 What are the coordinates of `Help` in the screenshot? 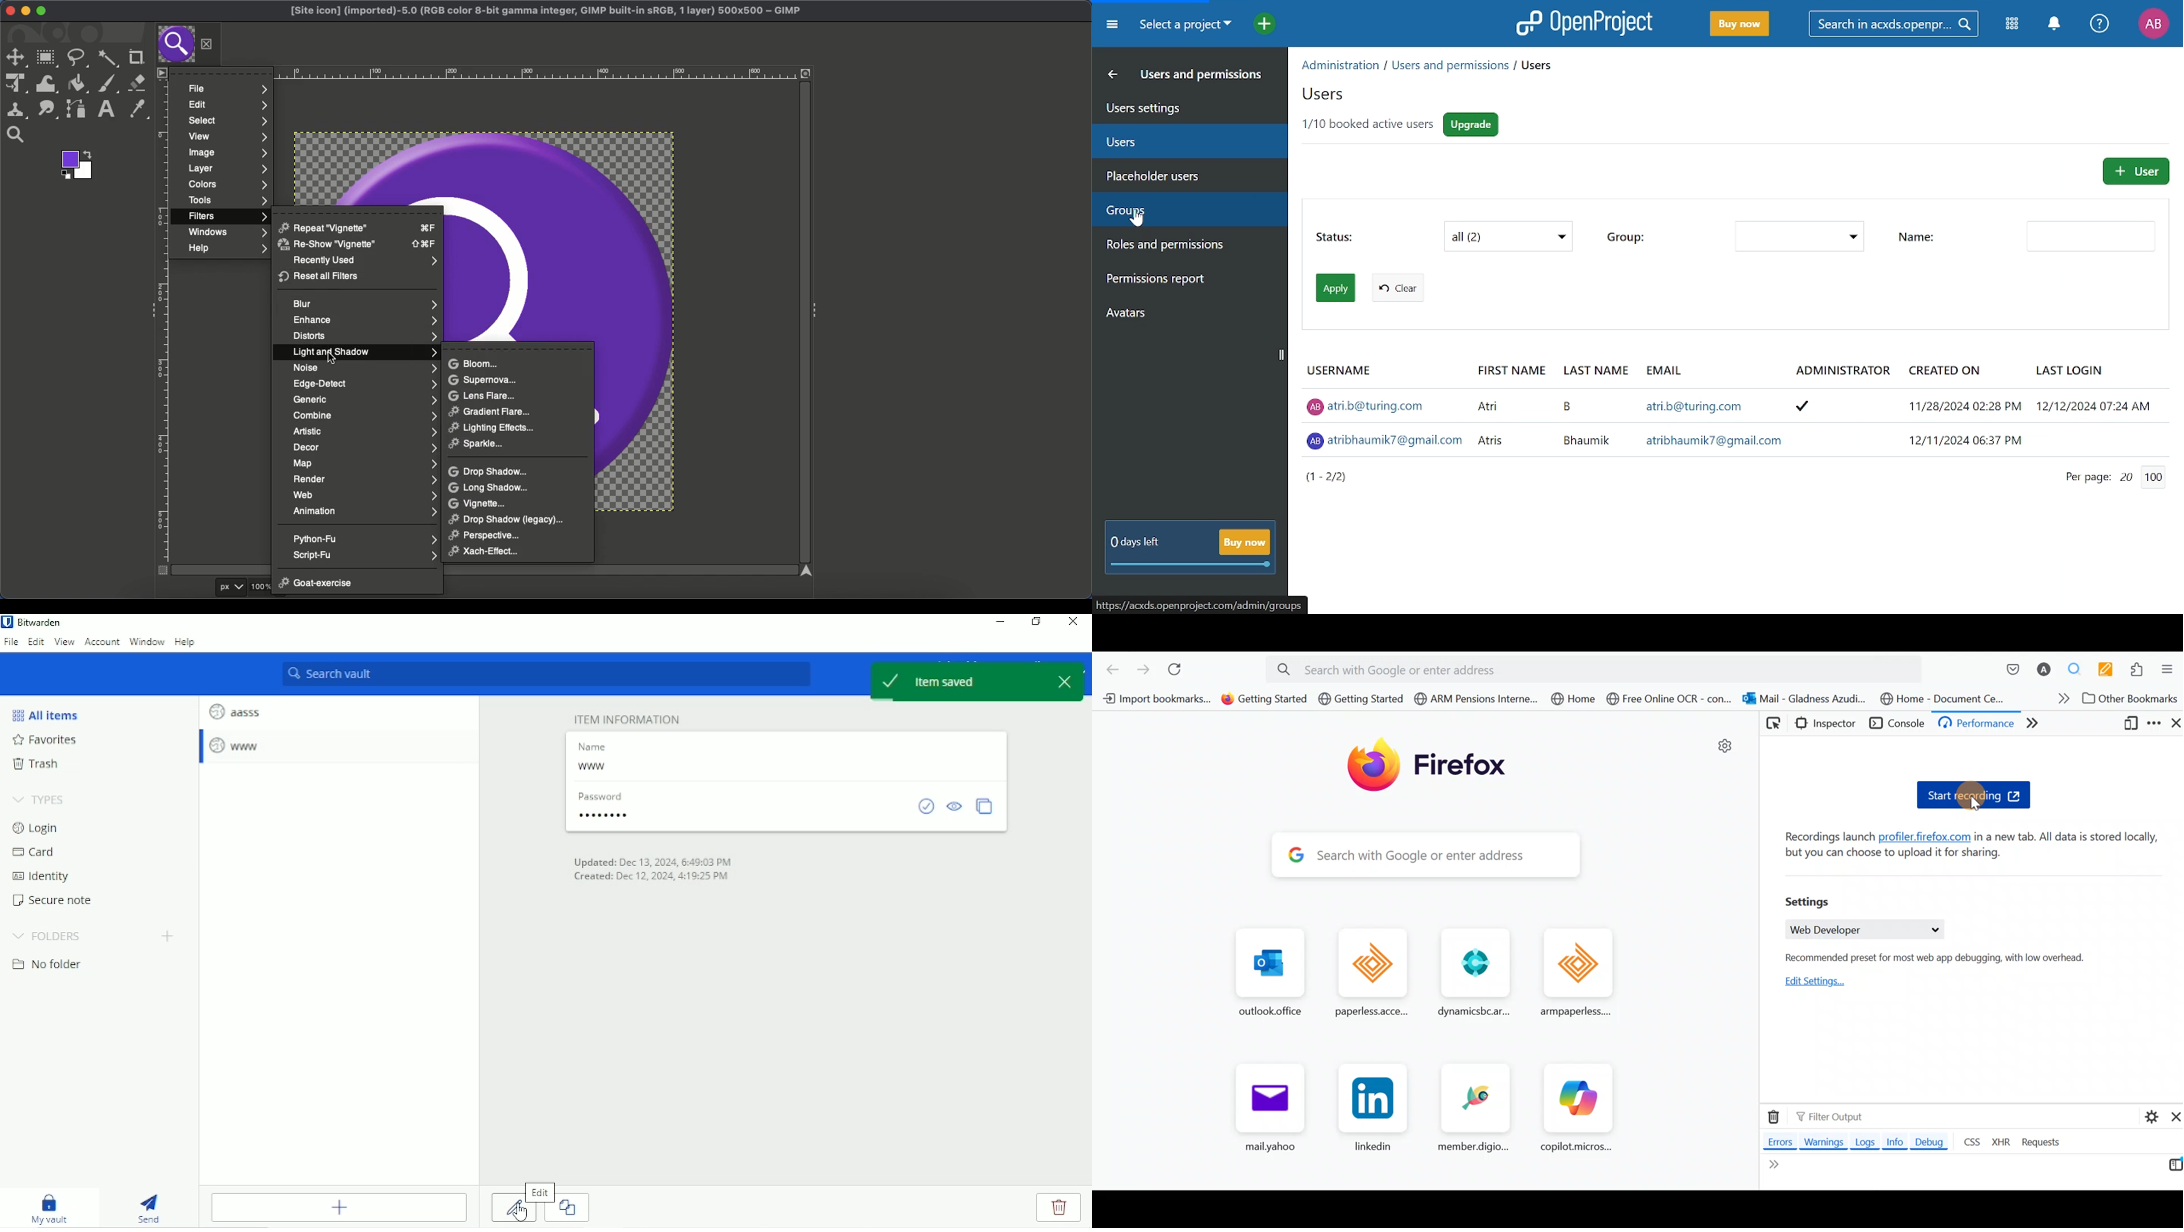 It's located at (226, 249).